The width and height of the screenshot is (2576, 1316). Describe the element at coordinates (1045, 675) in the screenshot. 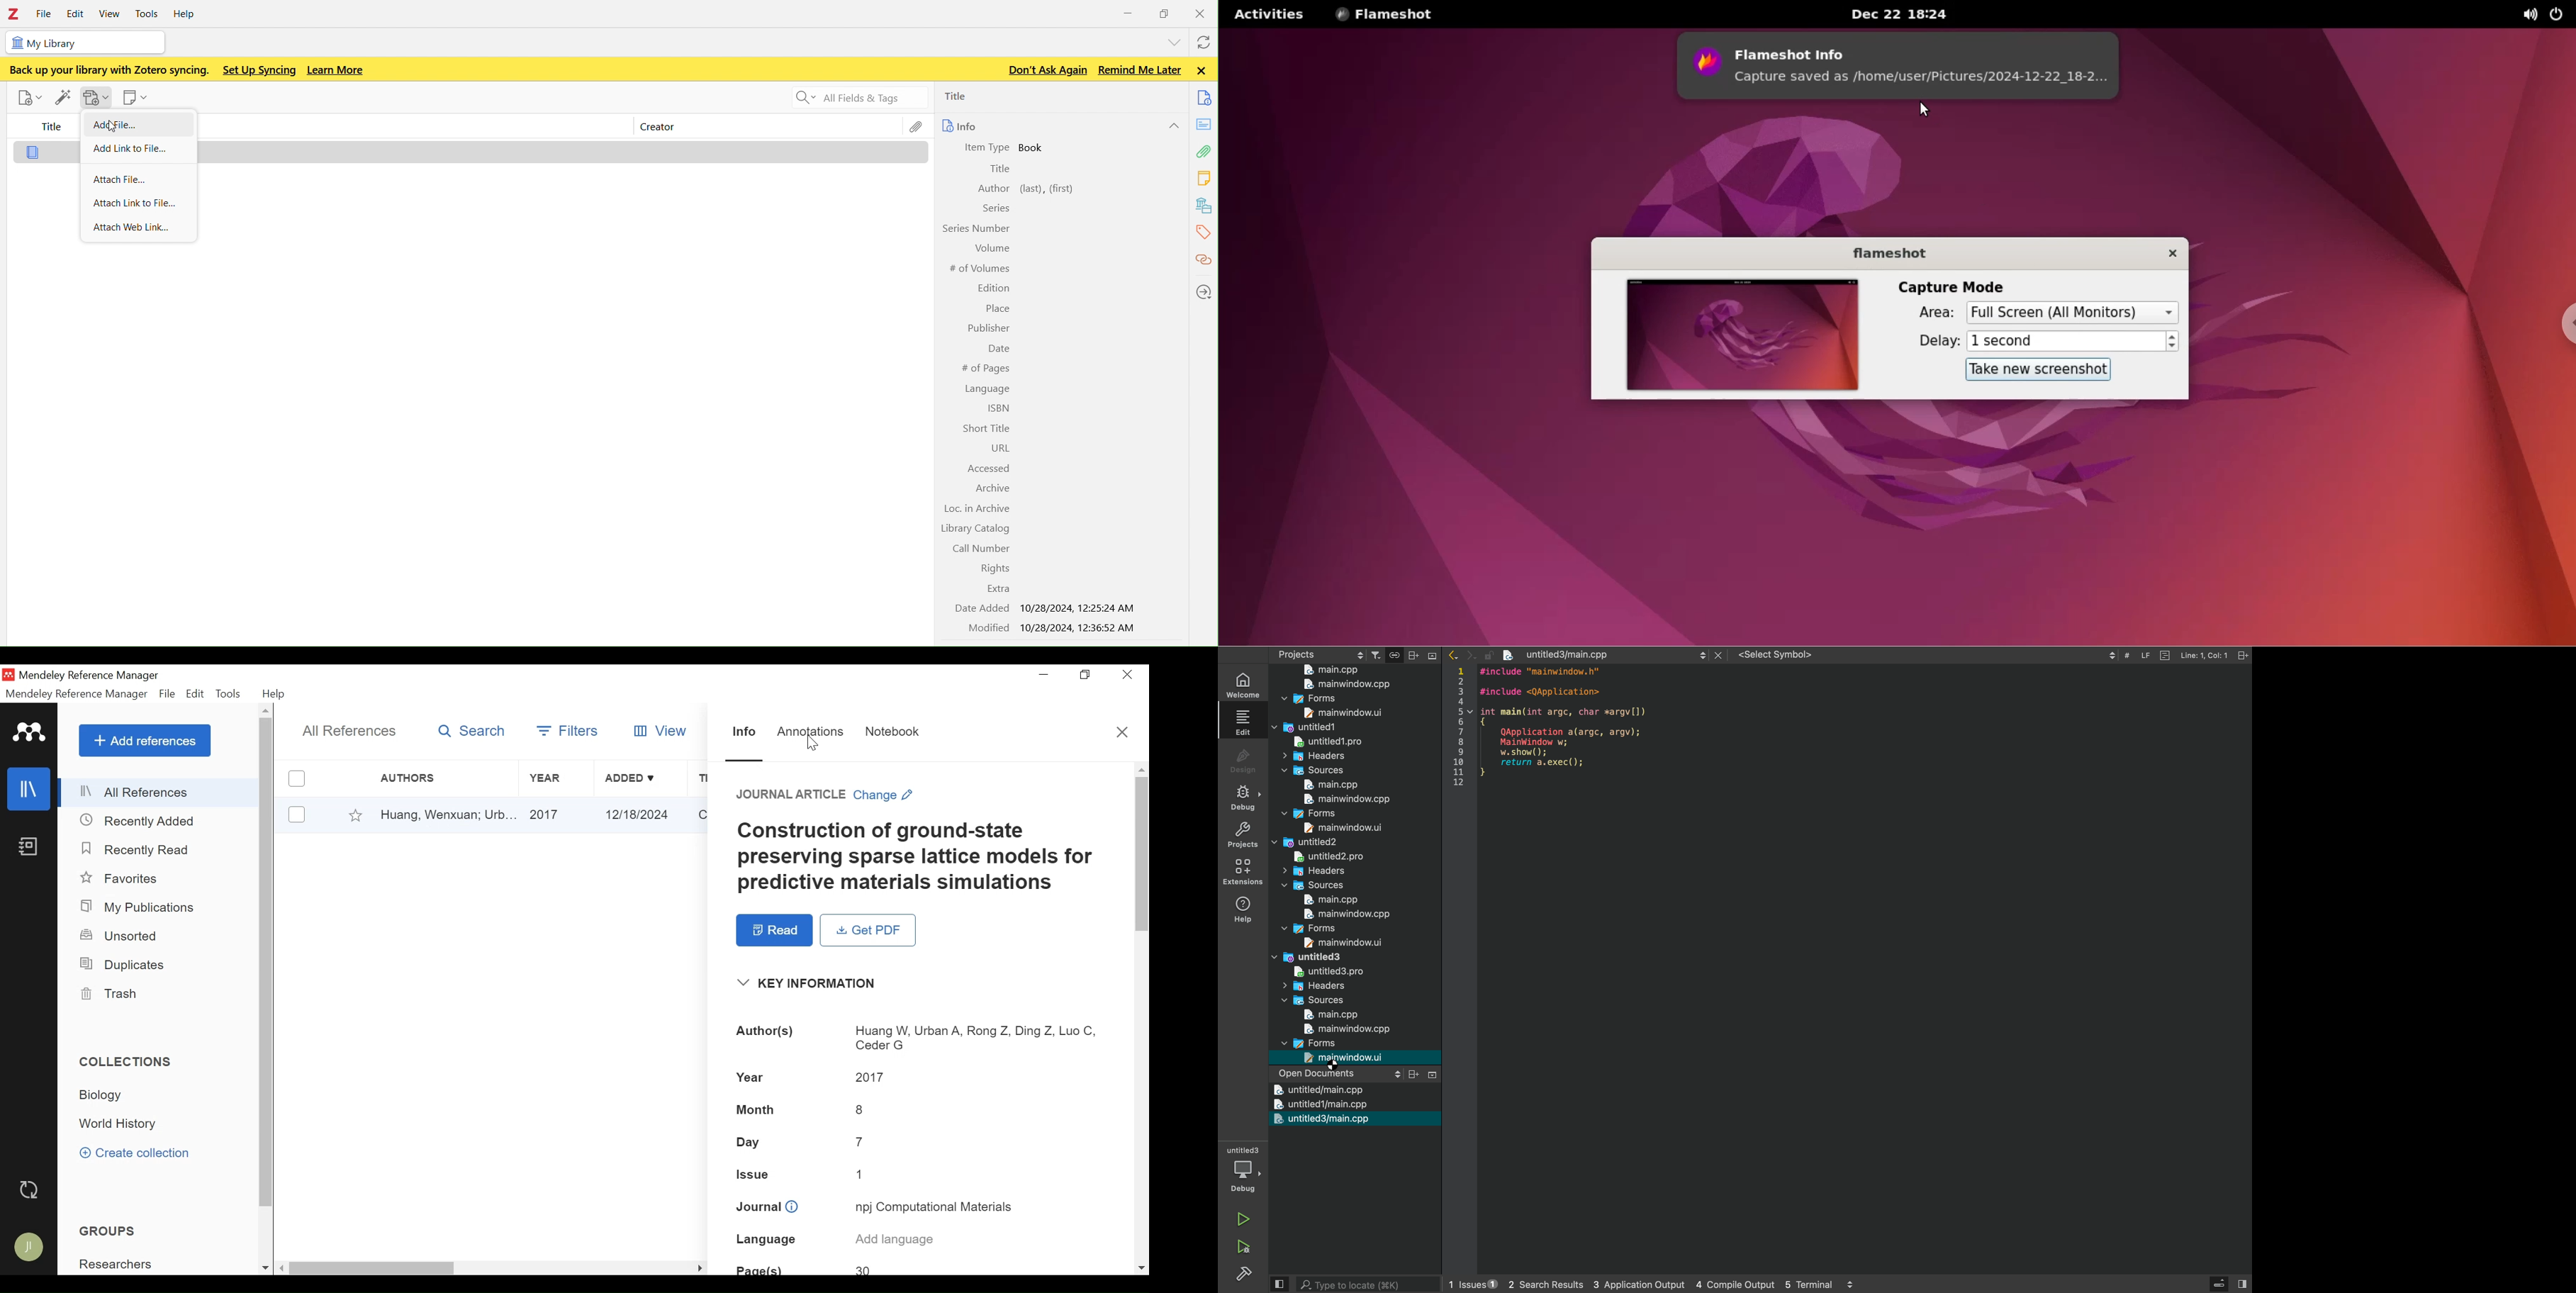

I see `minimize` at that location.